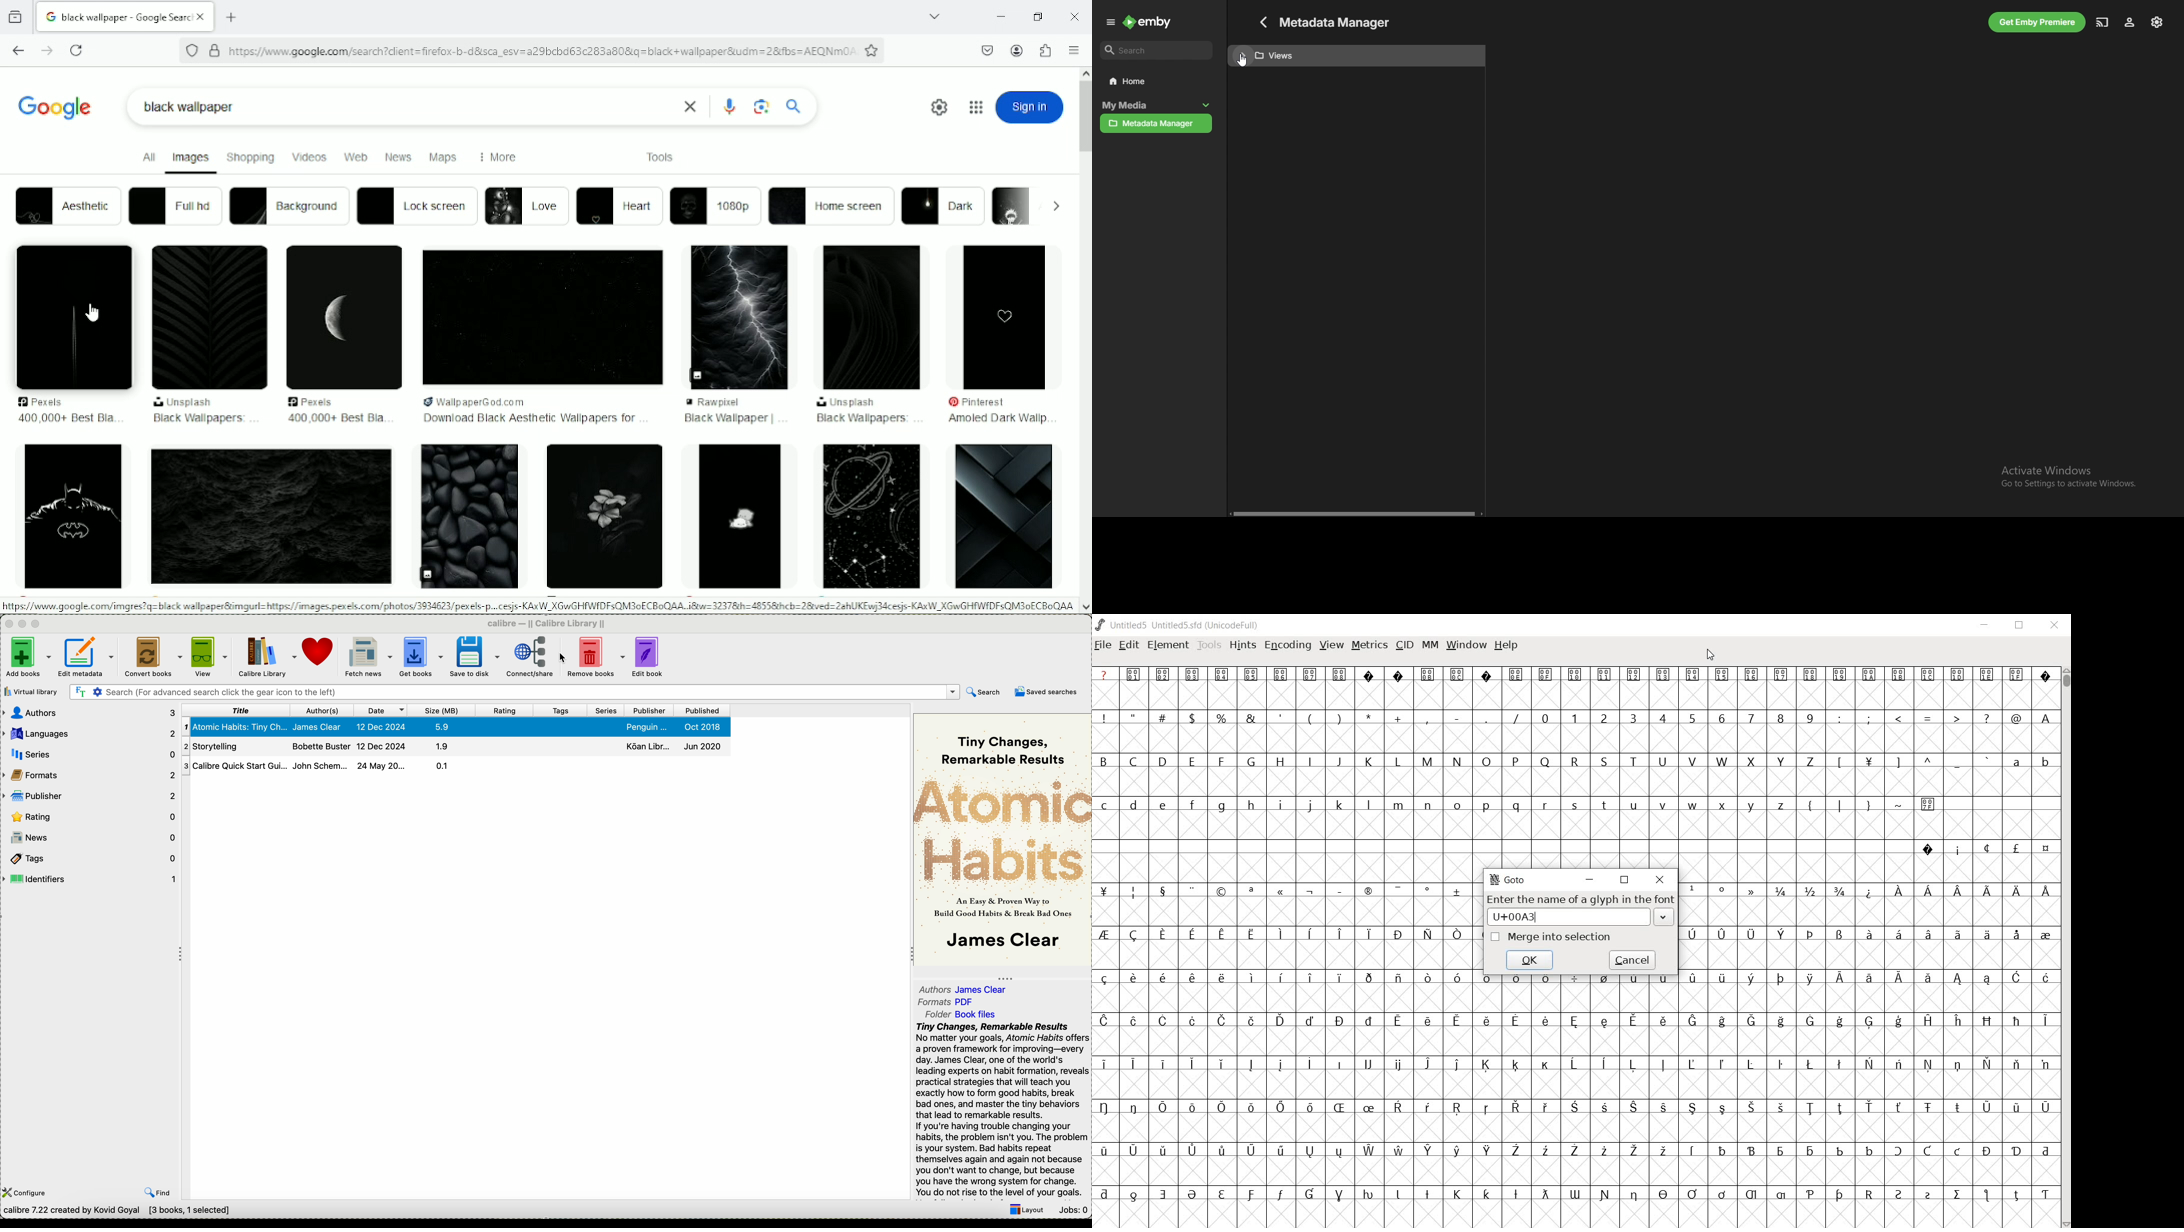  What do you see at coordinates (1928, 718) in the screenshot?
I see `=` at bounding box center [1928, 718].